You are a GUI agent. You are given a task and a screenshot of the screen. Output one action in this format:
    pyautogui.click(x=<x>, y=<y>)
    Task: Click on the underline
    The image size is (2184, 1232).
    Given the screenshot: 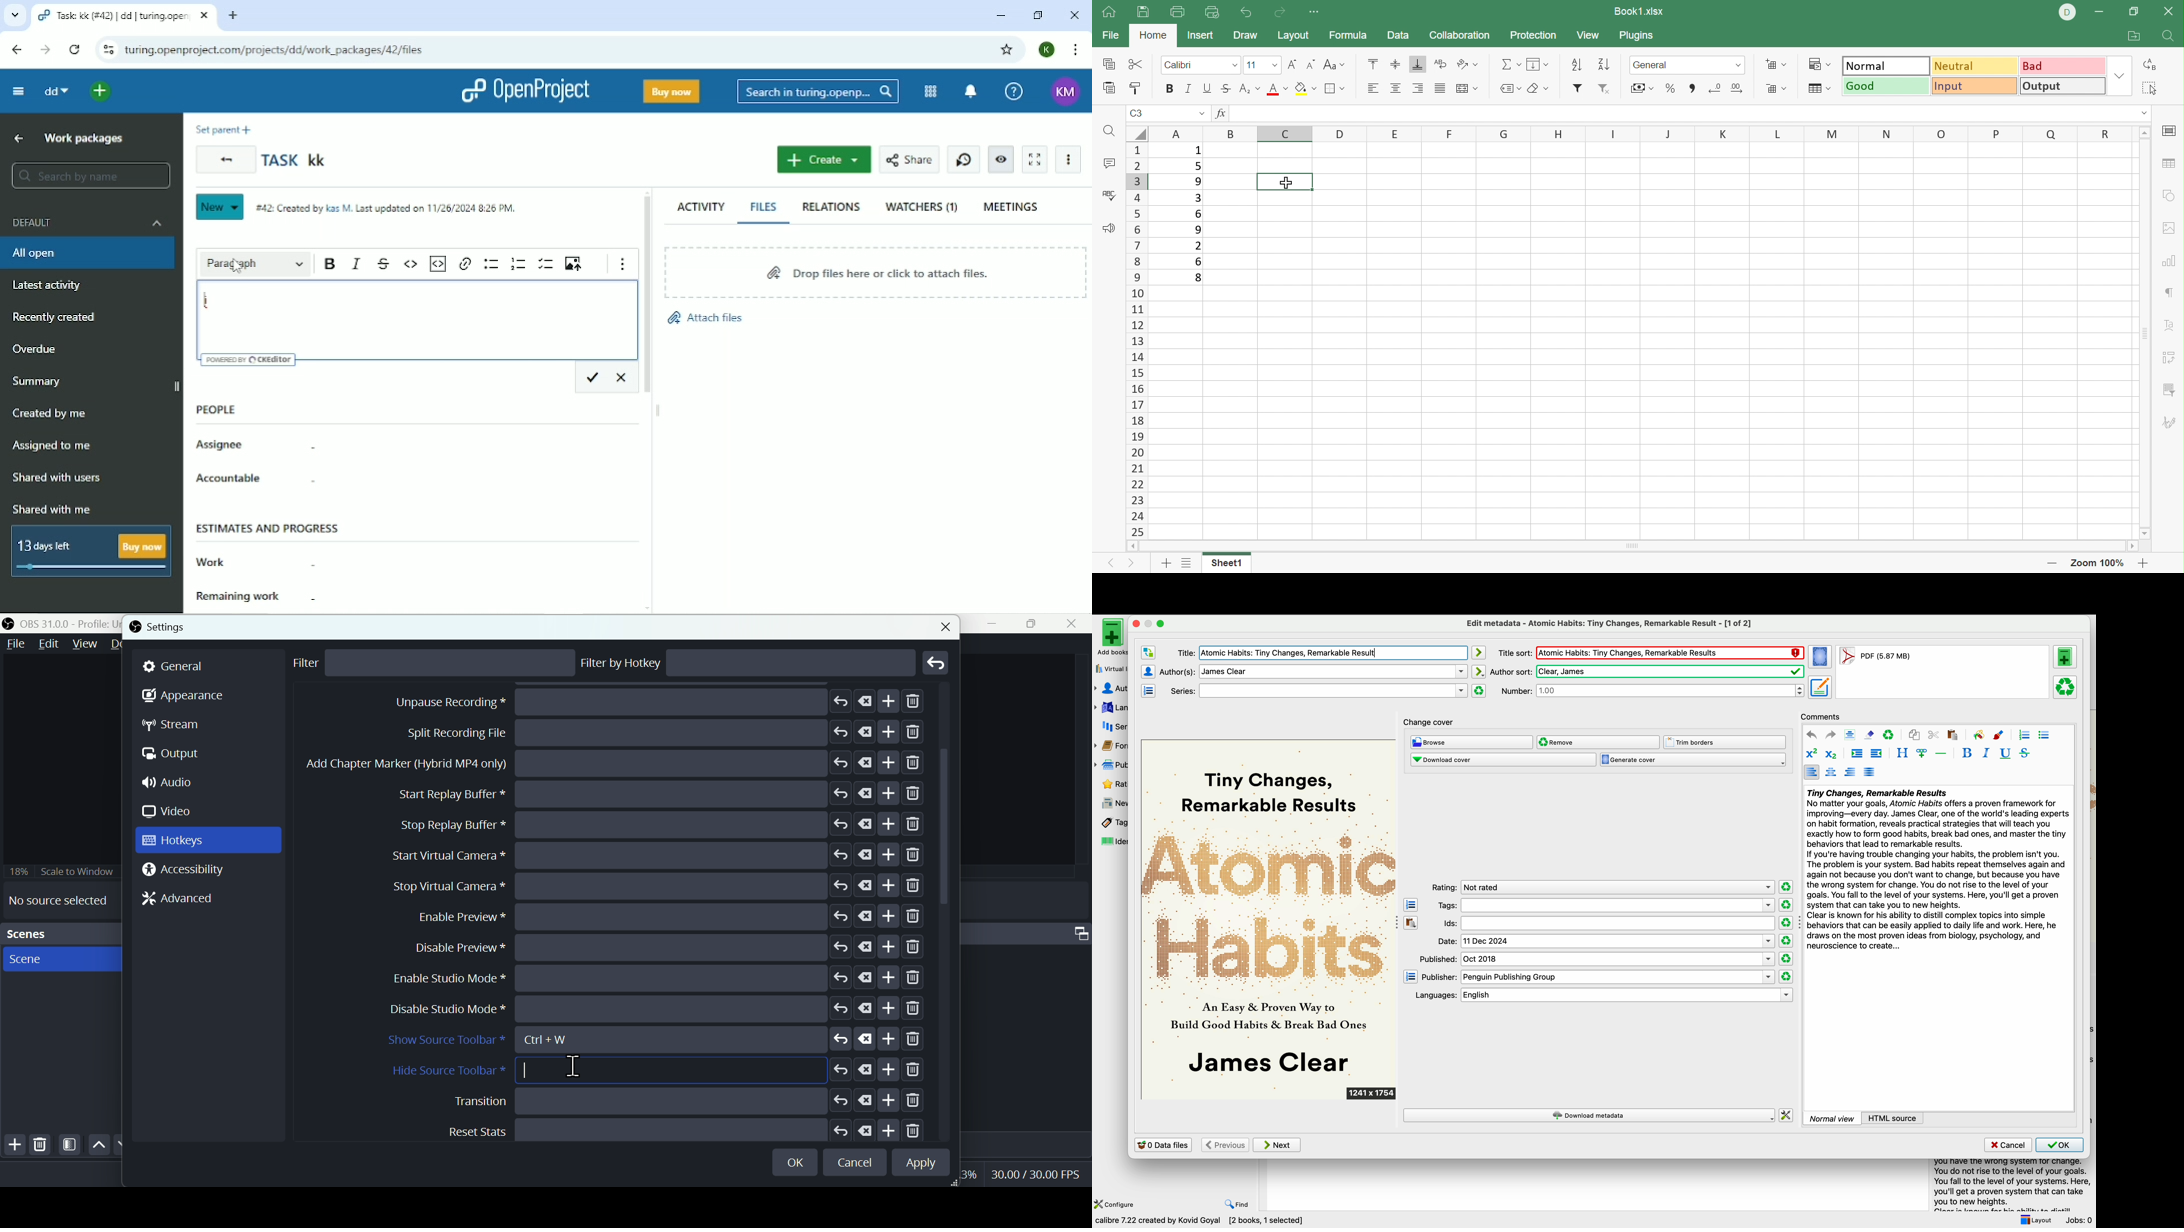 What is the action you would take?
    pyautogui.click(x=2006, y=754)
    